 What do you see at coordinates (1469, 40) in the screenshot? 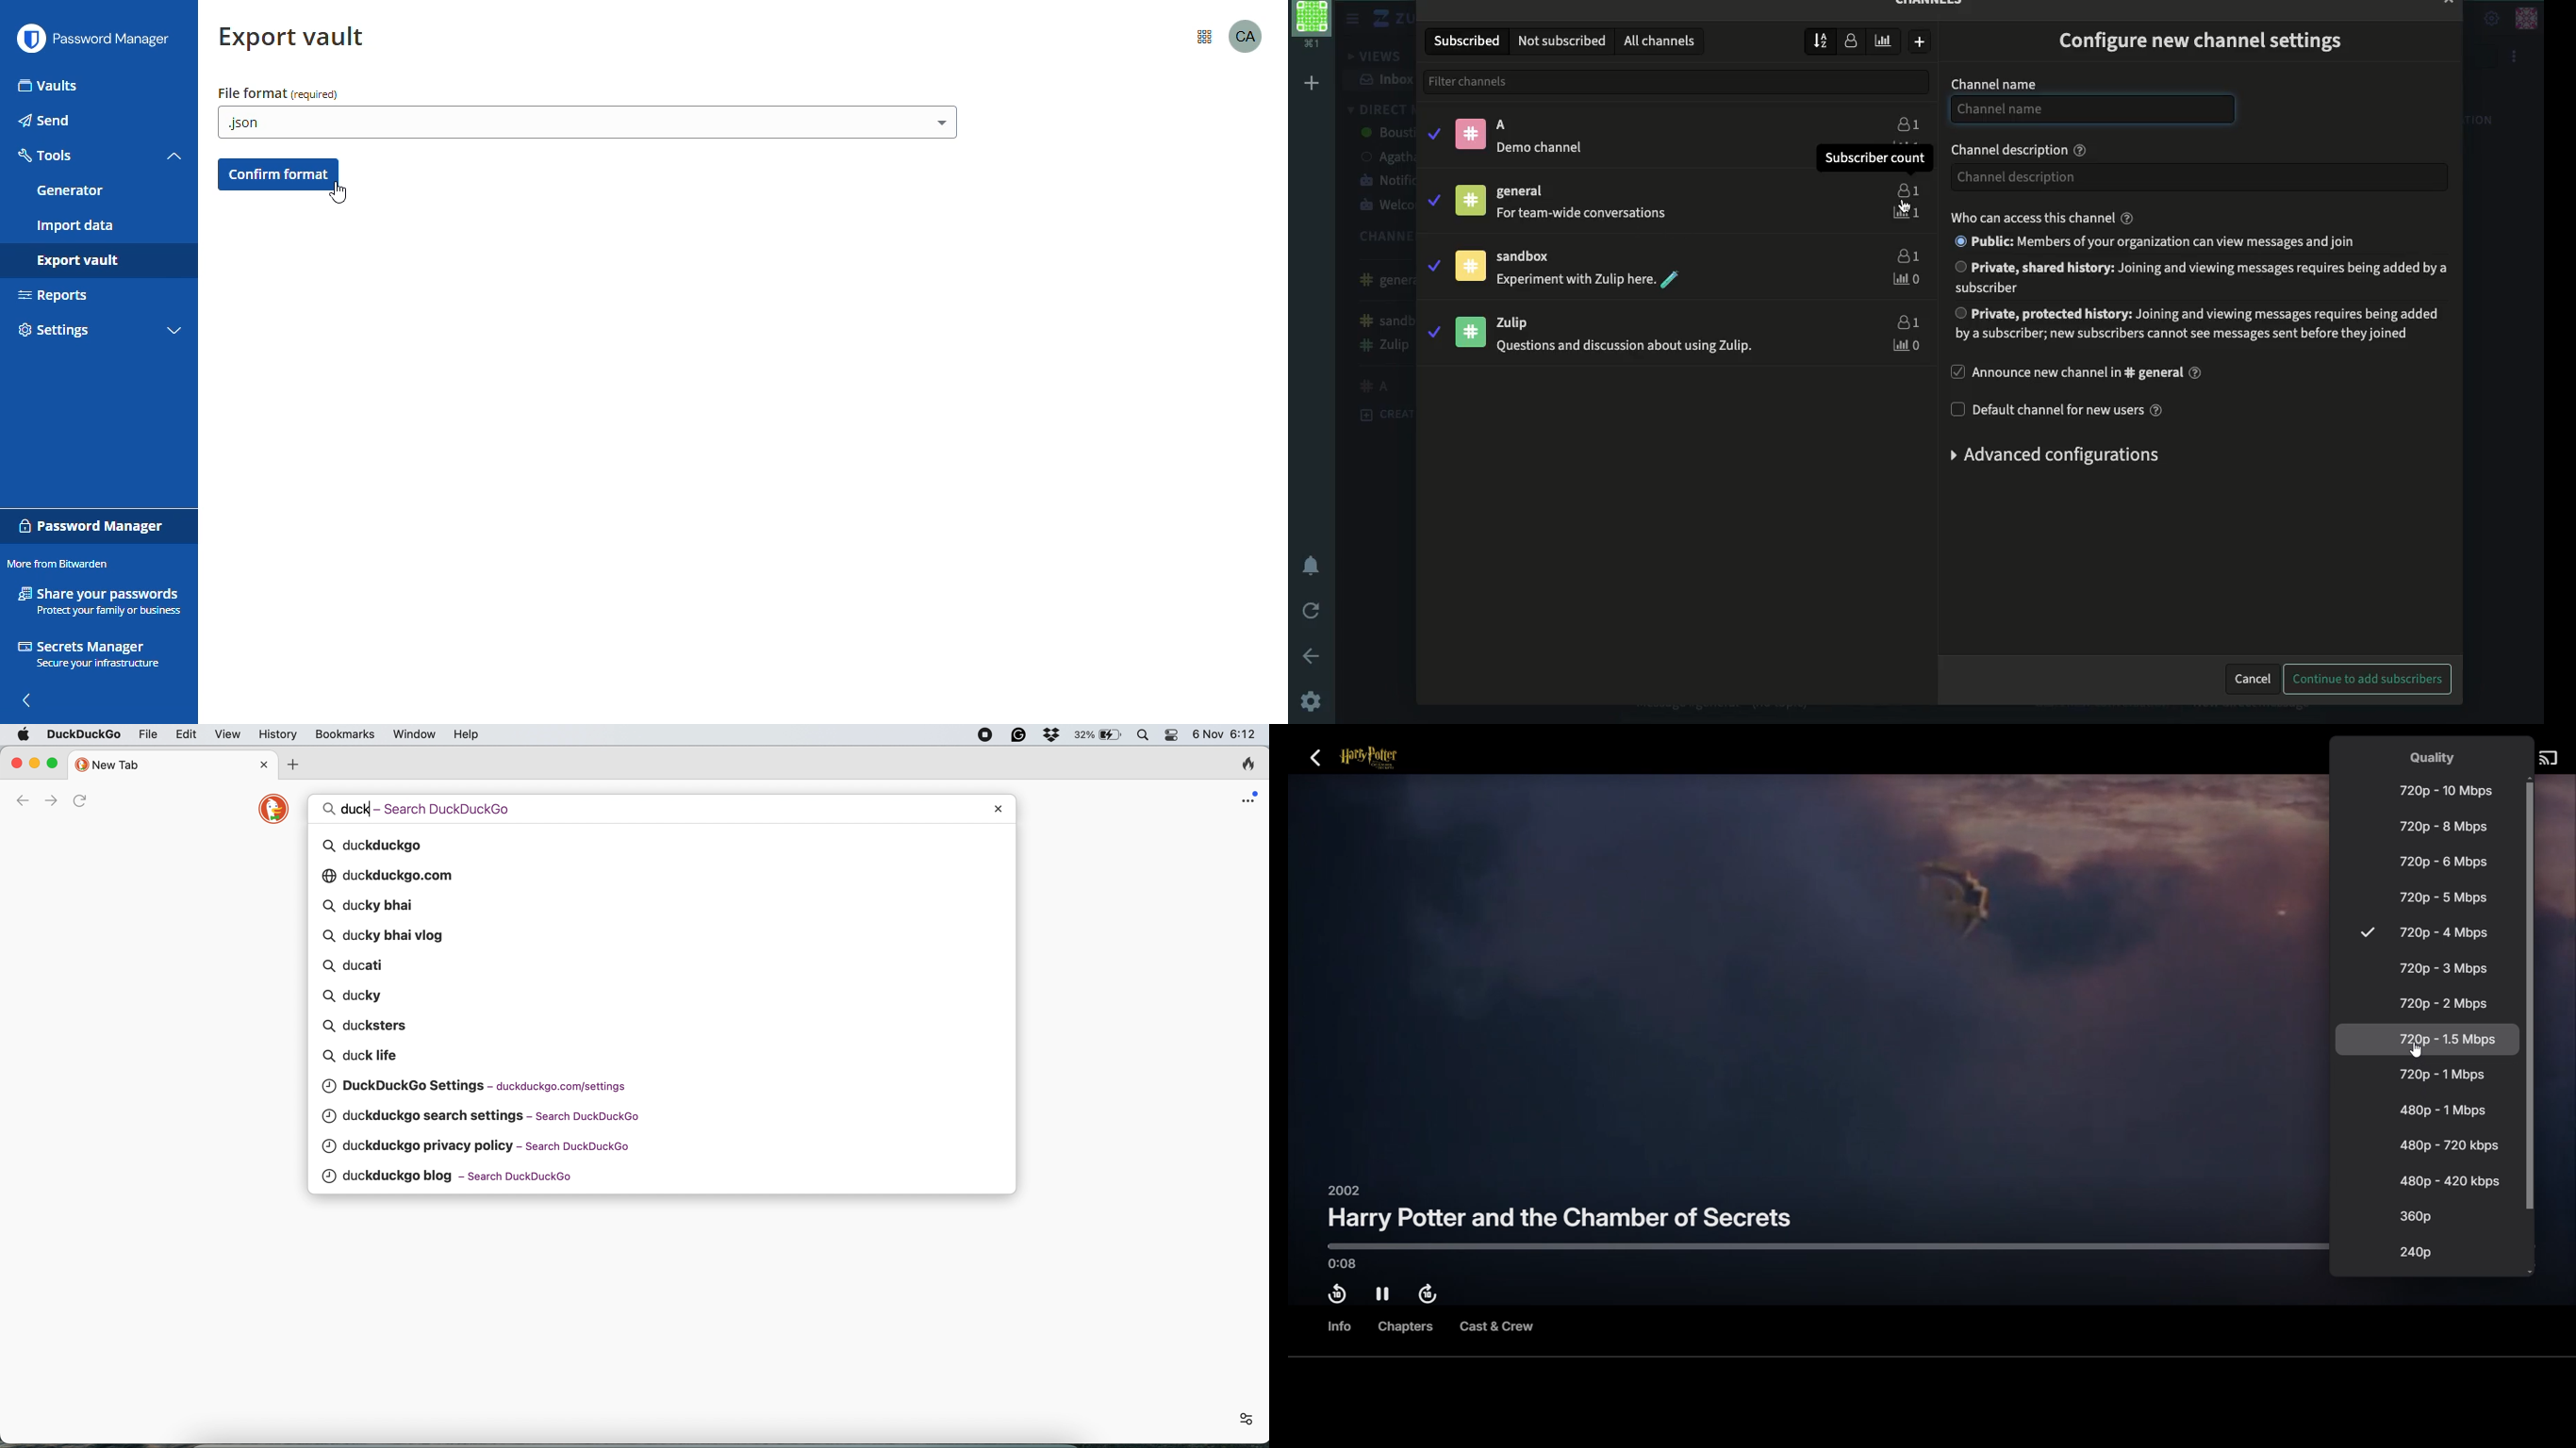
I see `subscribed` at bounding box center [1469, 40].